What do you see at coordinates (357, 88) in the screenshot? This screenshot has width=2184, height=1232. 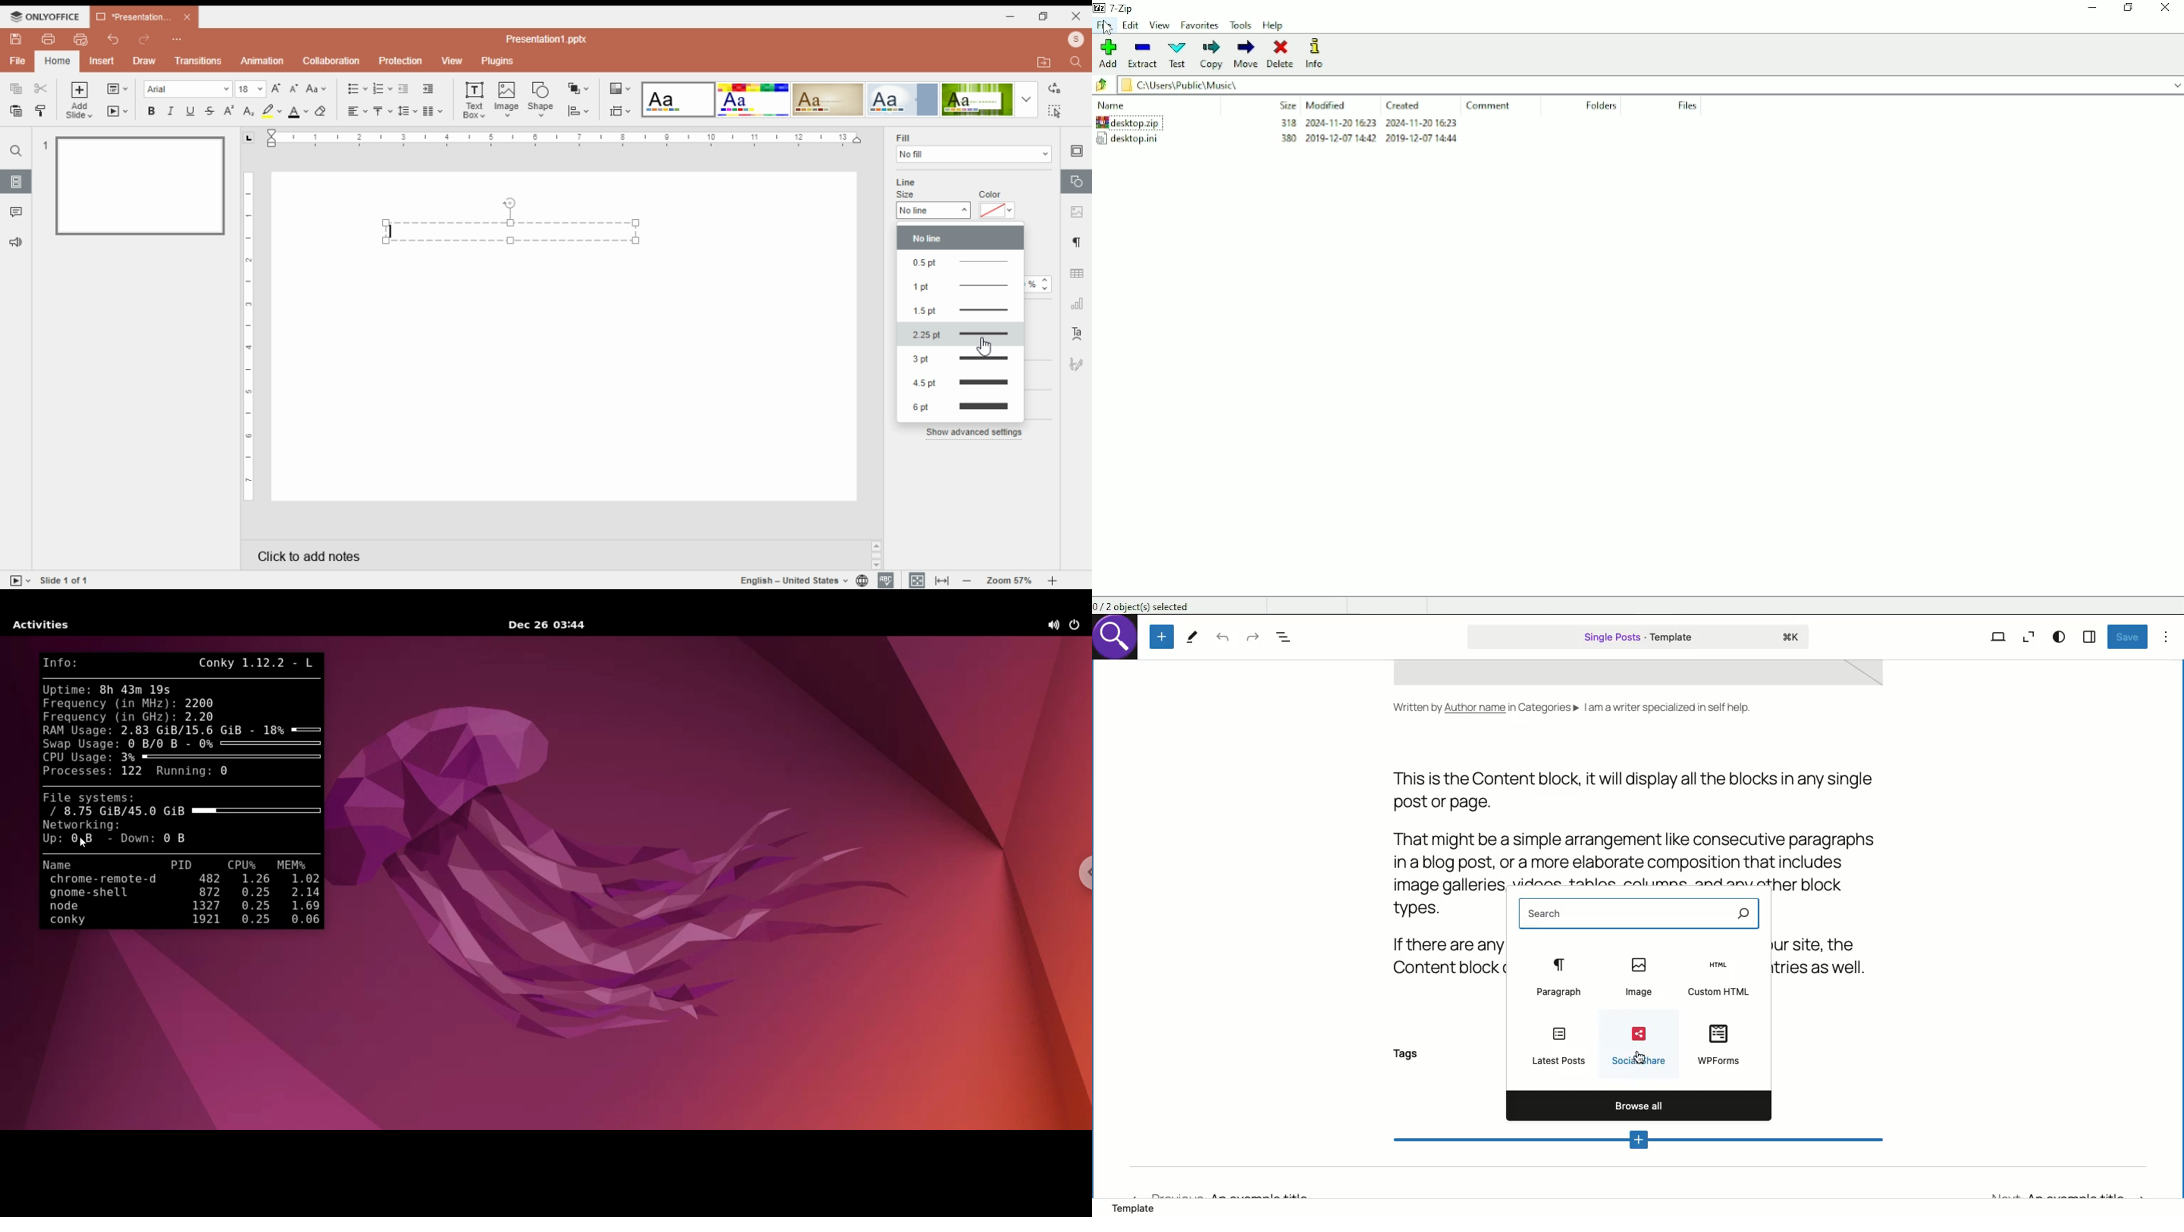 I see `bullets` at bounding box center [357, 88].